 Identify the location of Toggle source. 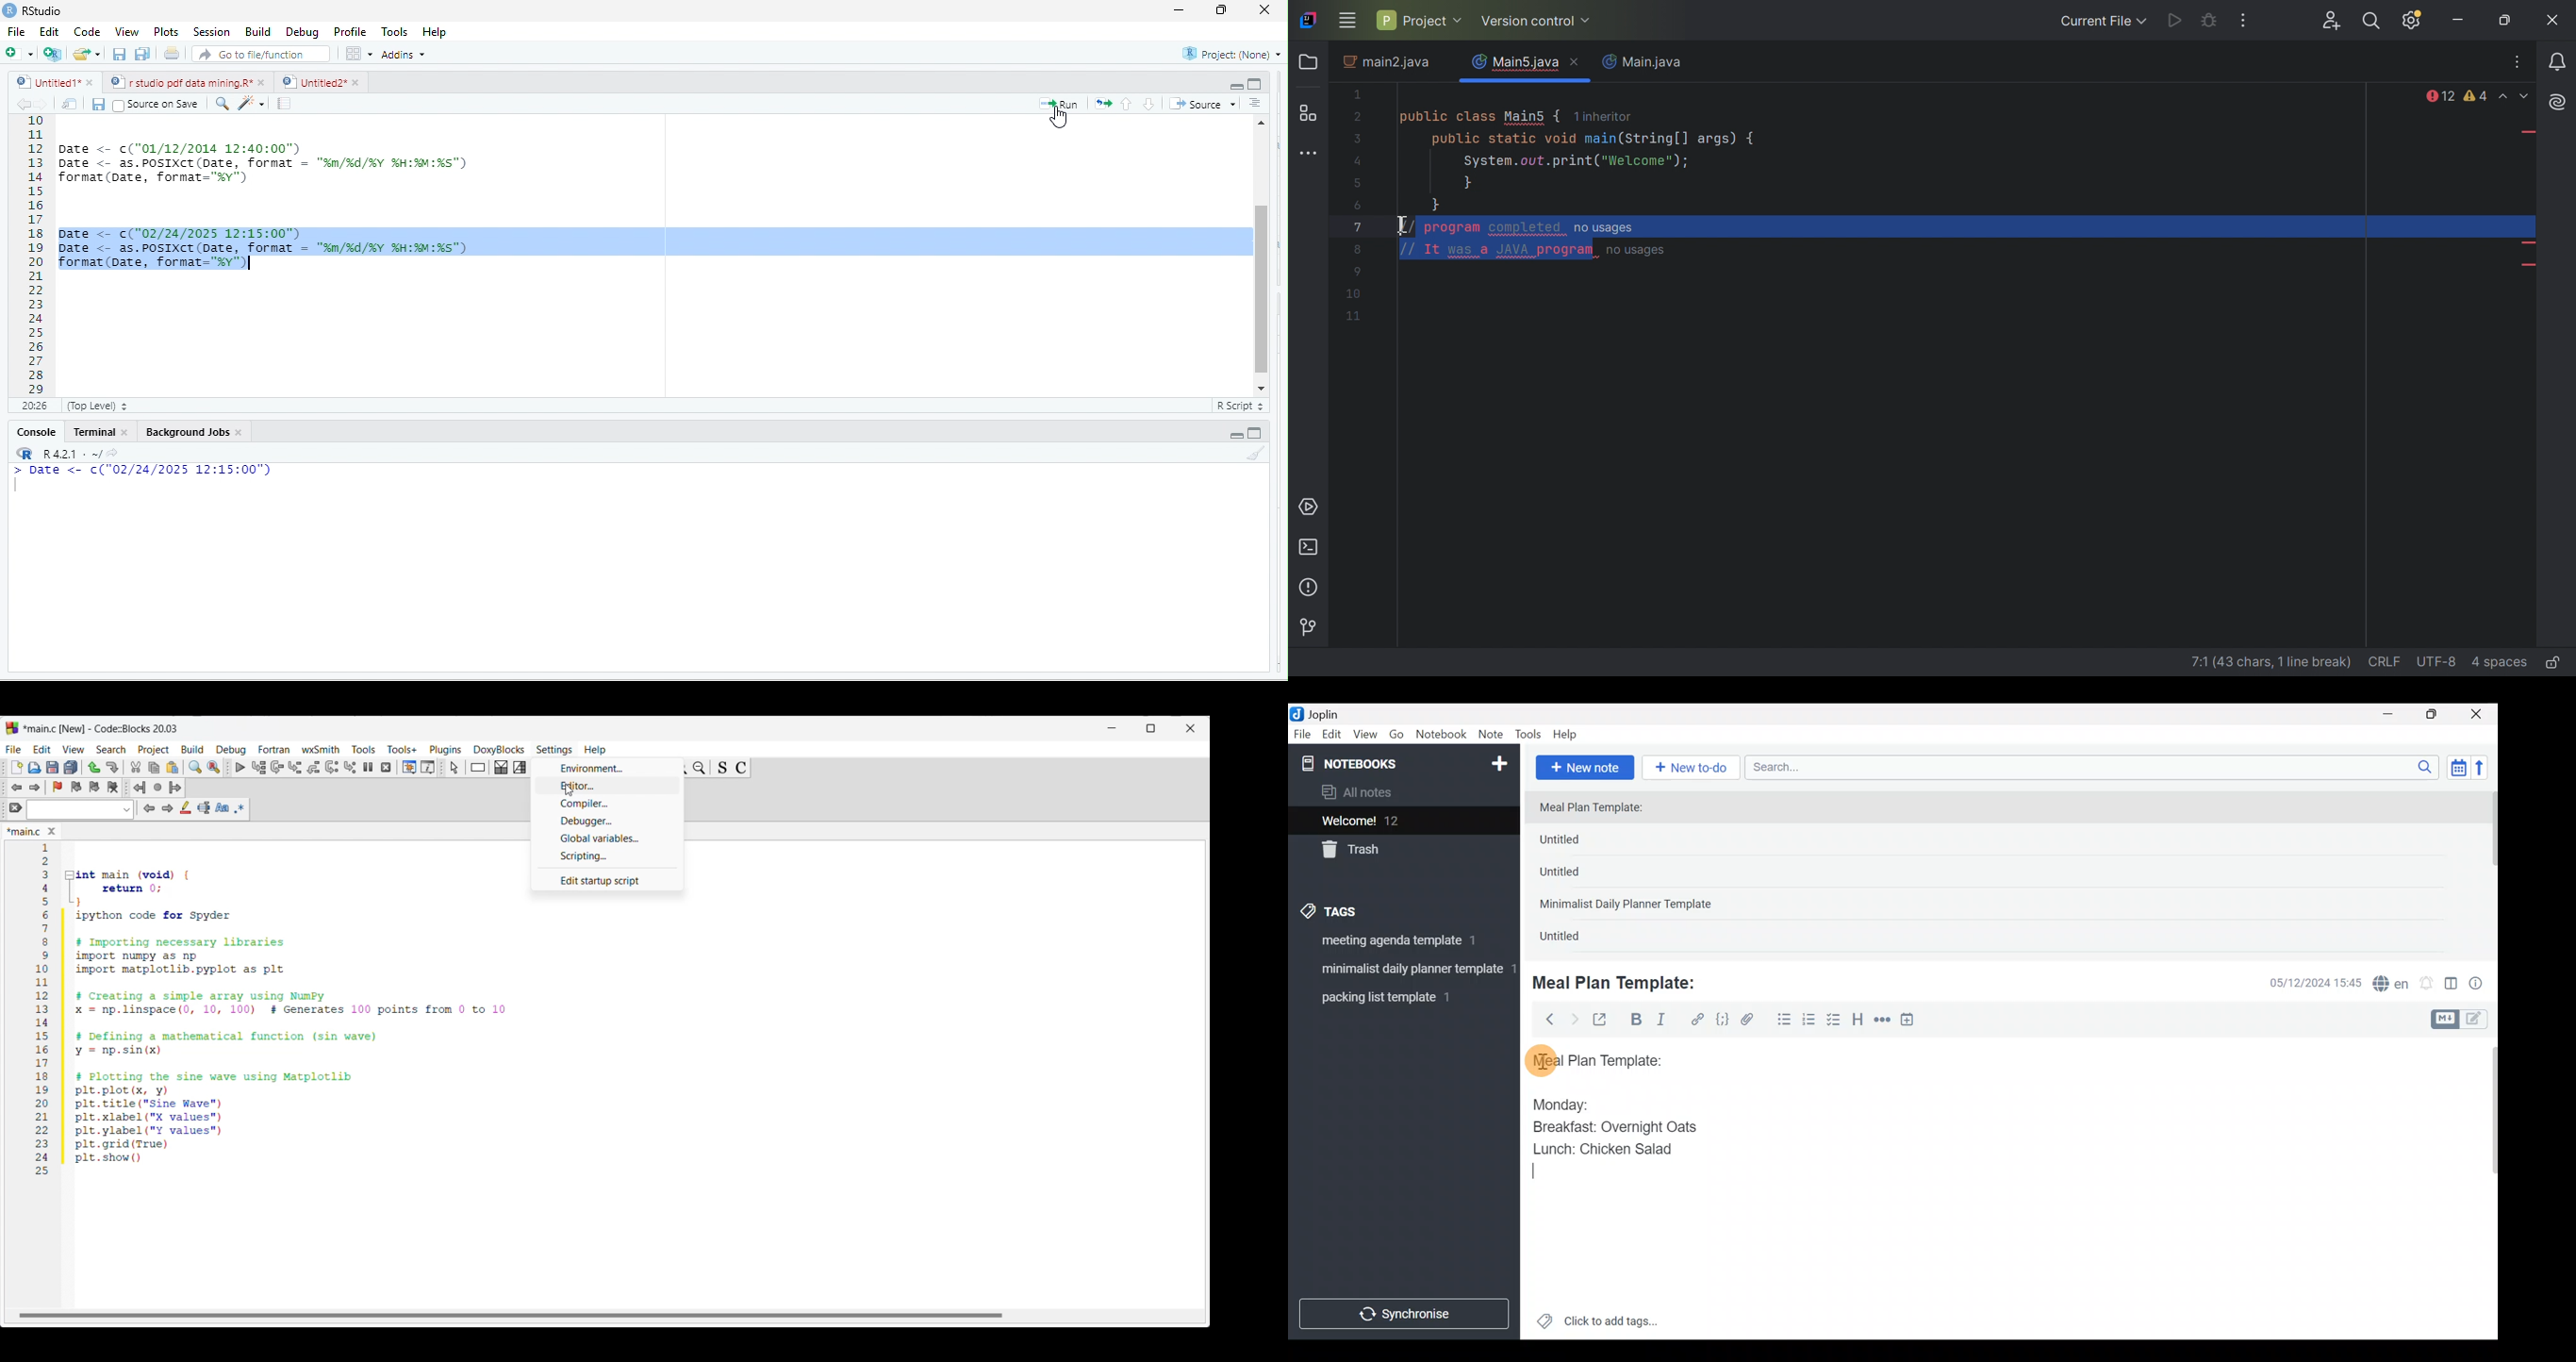
(722, 768).